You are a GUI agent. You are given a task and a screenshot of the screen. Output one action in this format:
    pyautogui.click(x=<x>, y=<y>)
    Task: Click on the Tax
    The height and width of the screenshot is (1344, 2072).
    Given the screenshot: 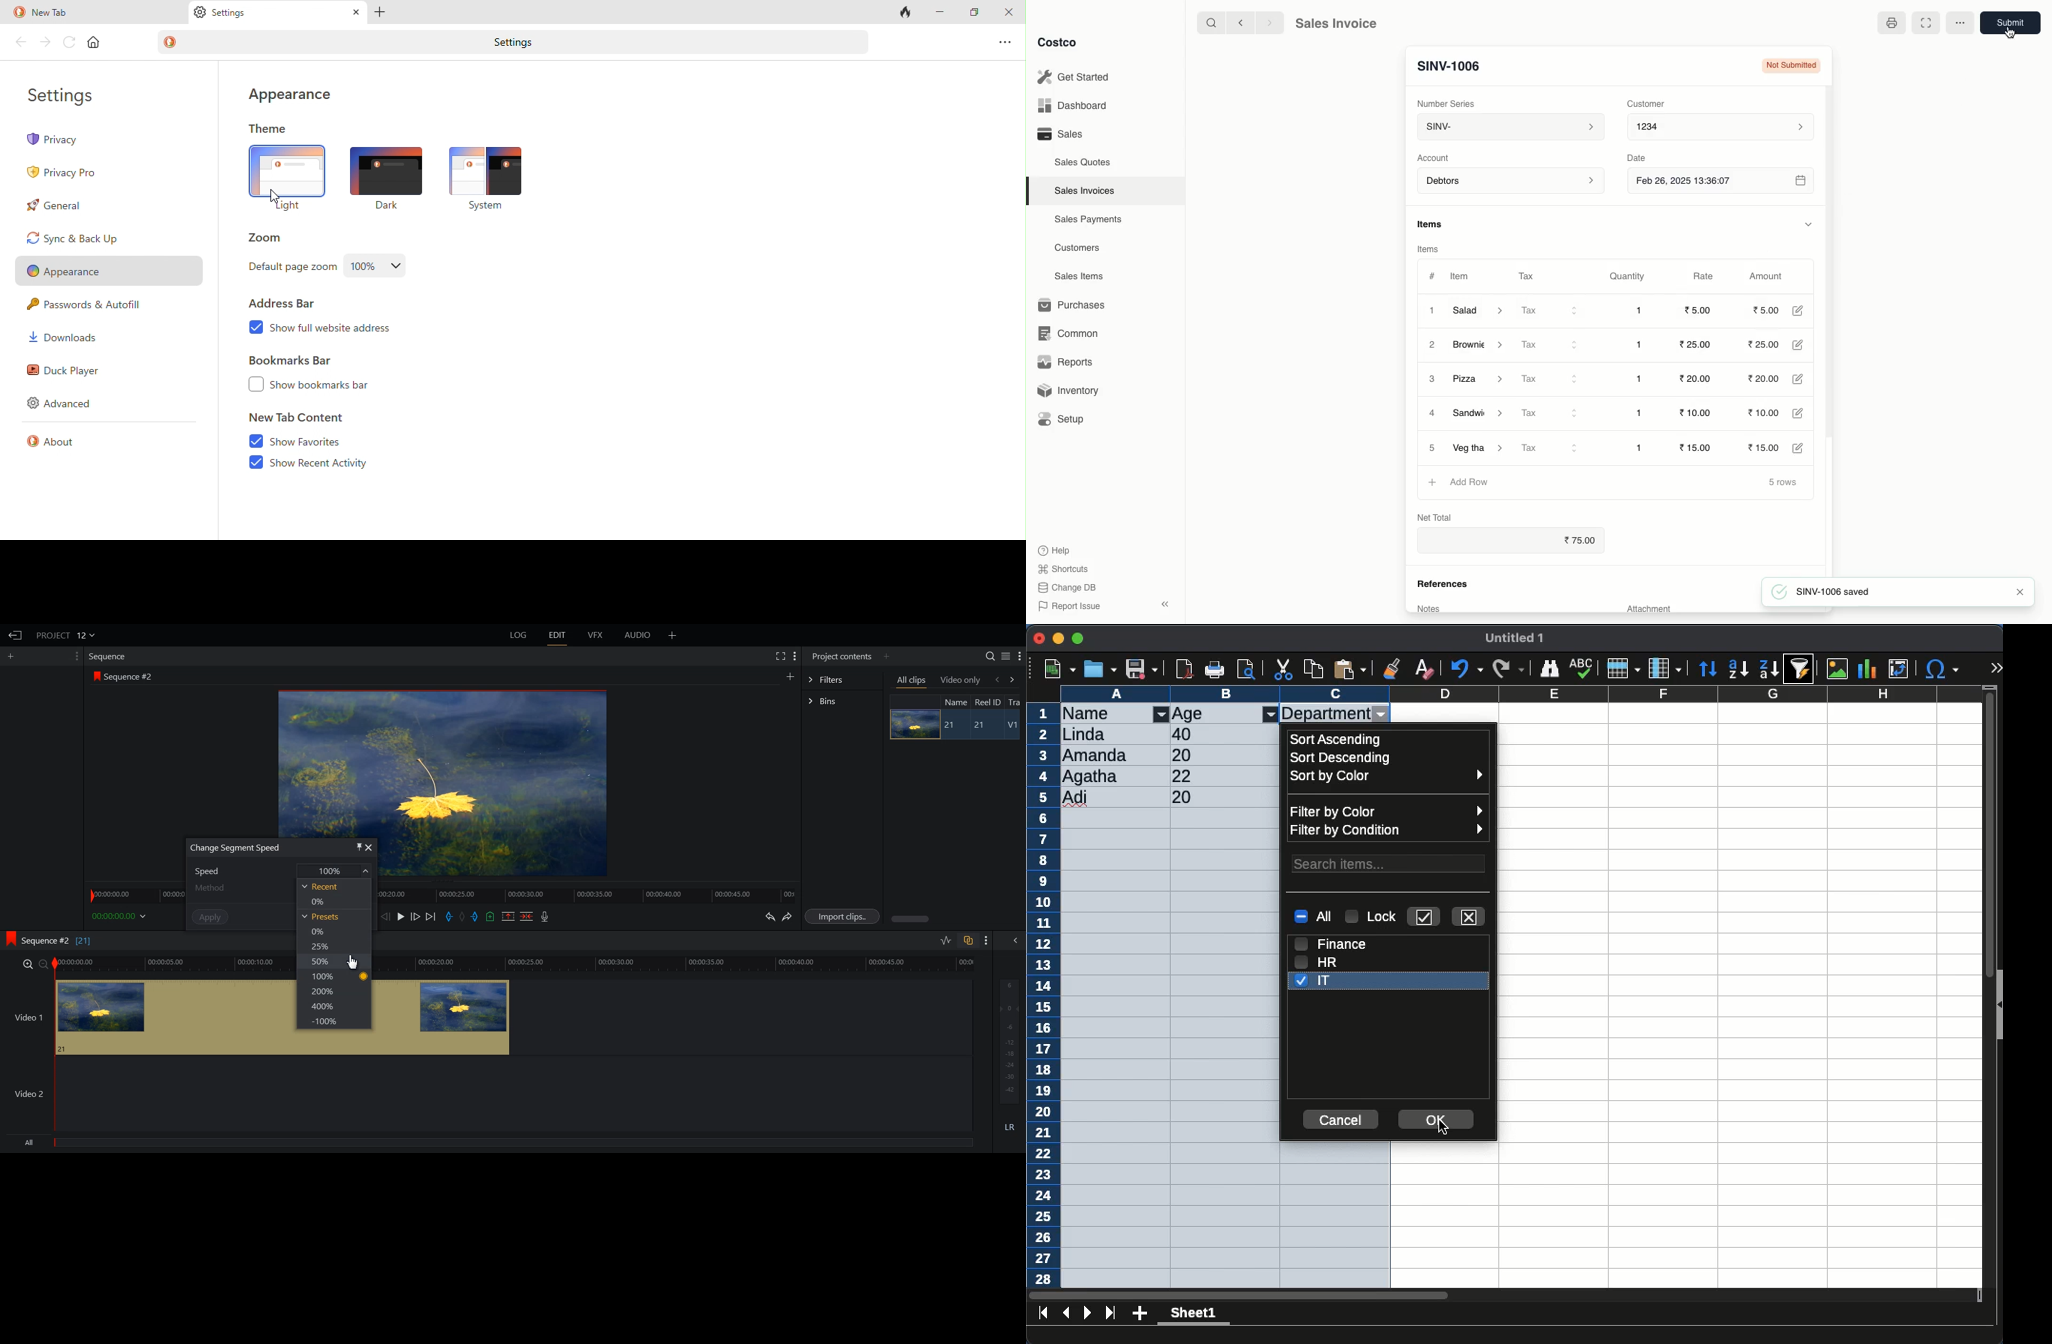 What is the action you would take?
    pyautogui.click(x=1542, y=447)
    